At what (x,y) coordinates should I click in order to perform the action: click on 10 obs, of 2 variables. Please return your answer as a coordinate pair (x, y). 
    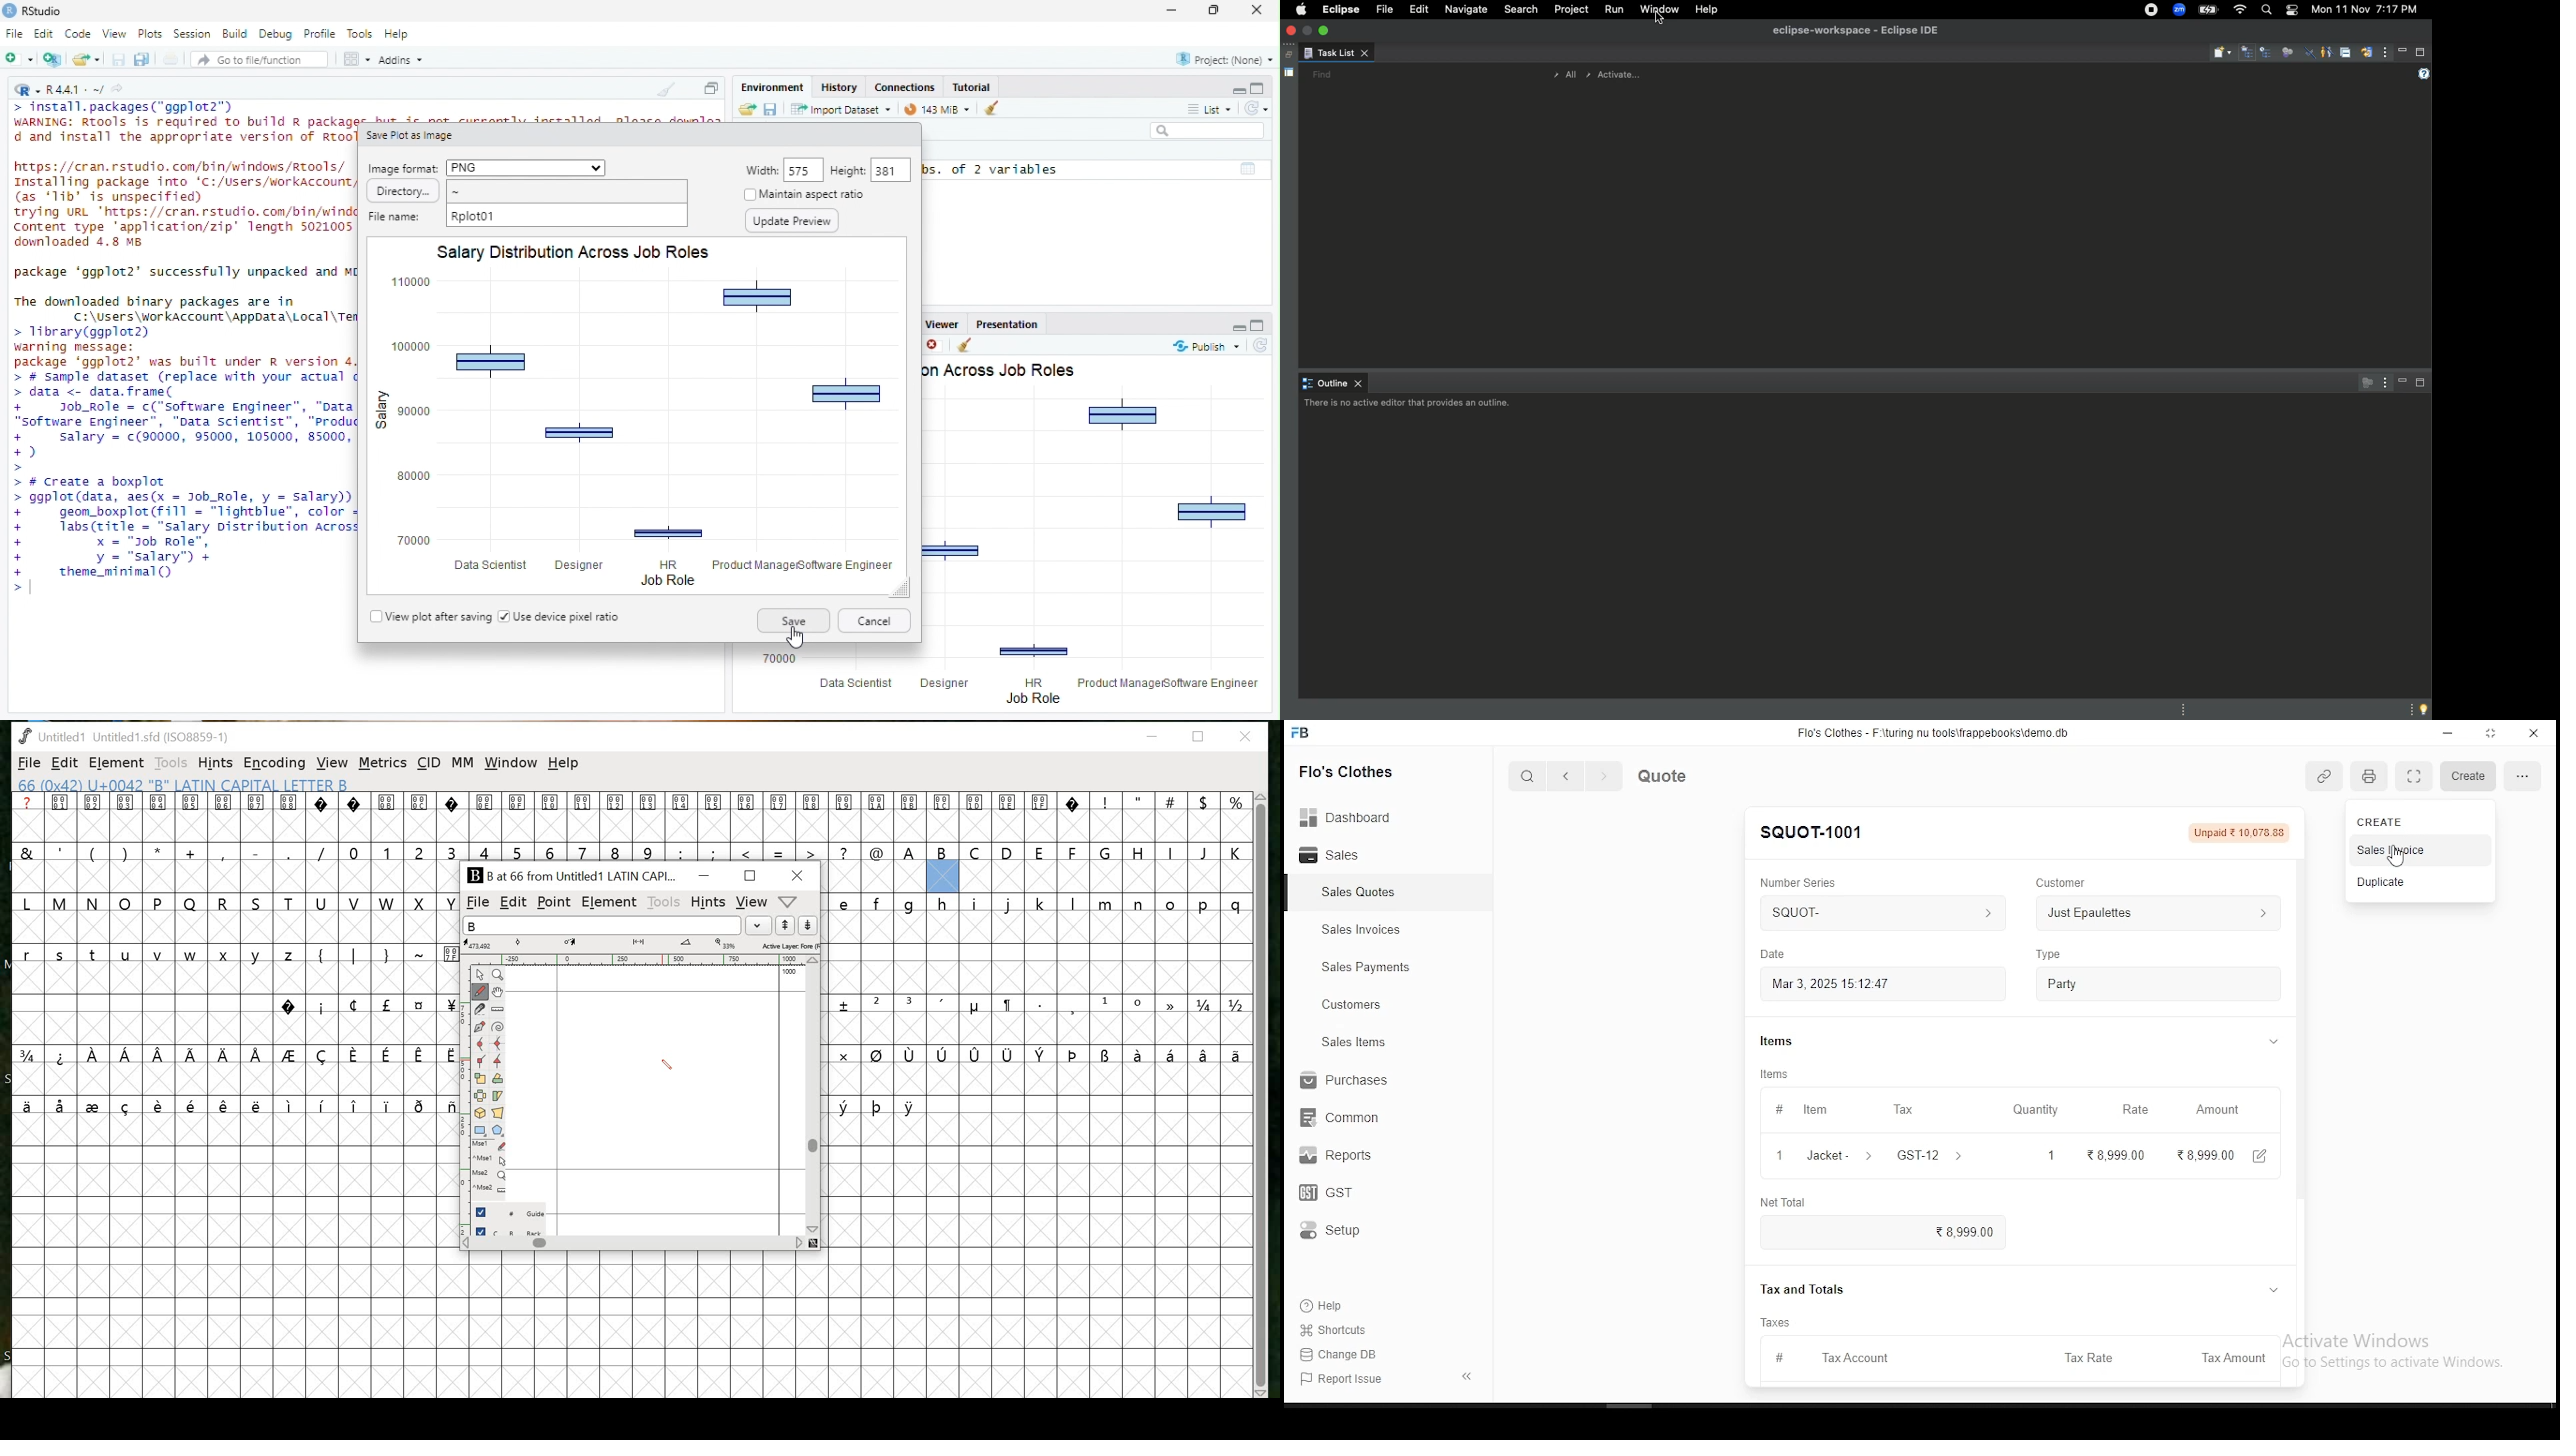
    Looking at the image, I should click on (1095, 169).